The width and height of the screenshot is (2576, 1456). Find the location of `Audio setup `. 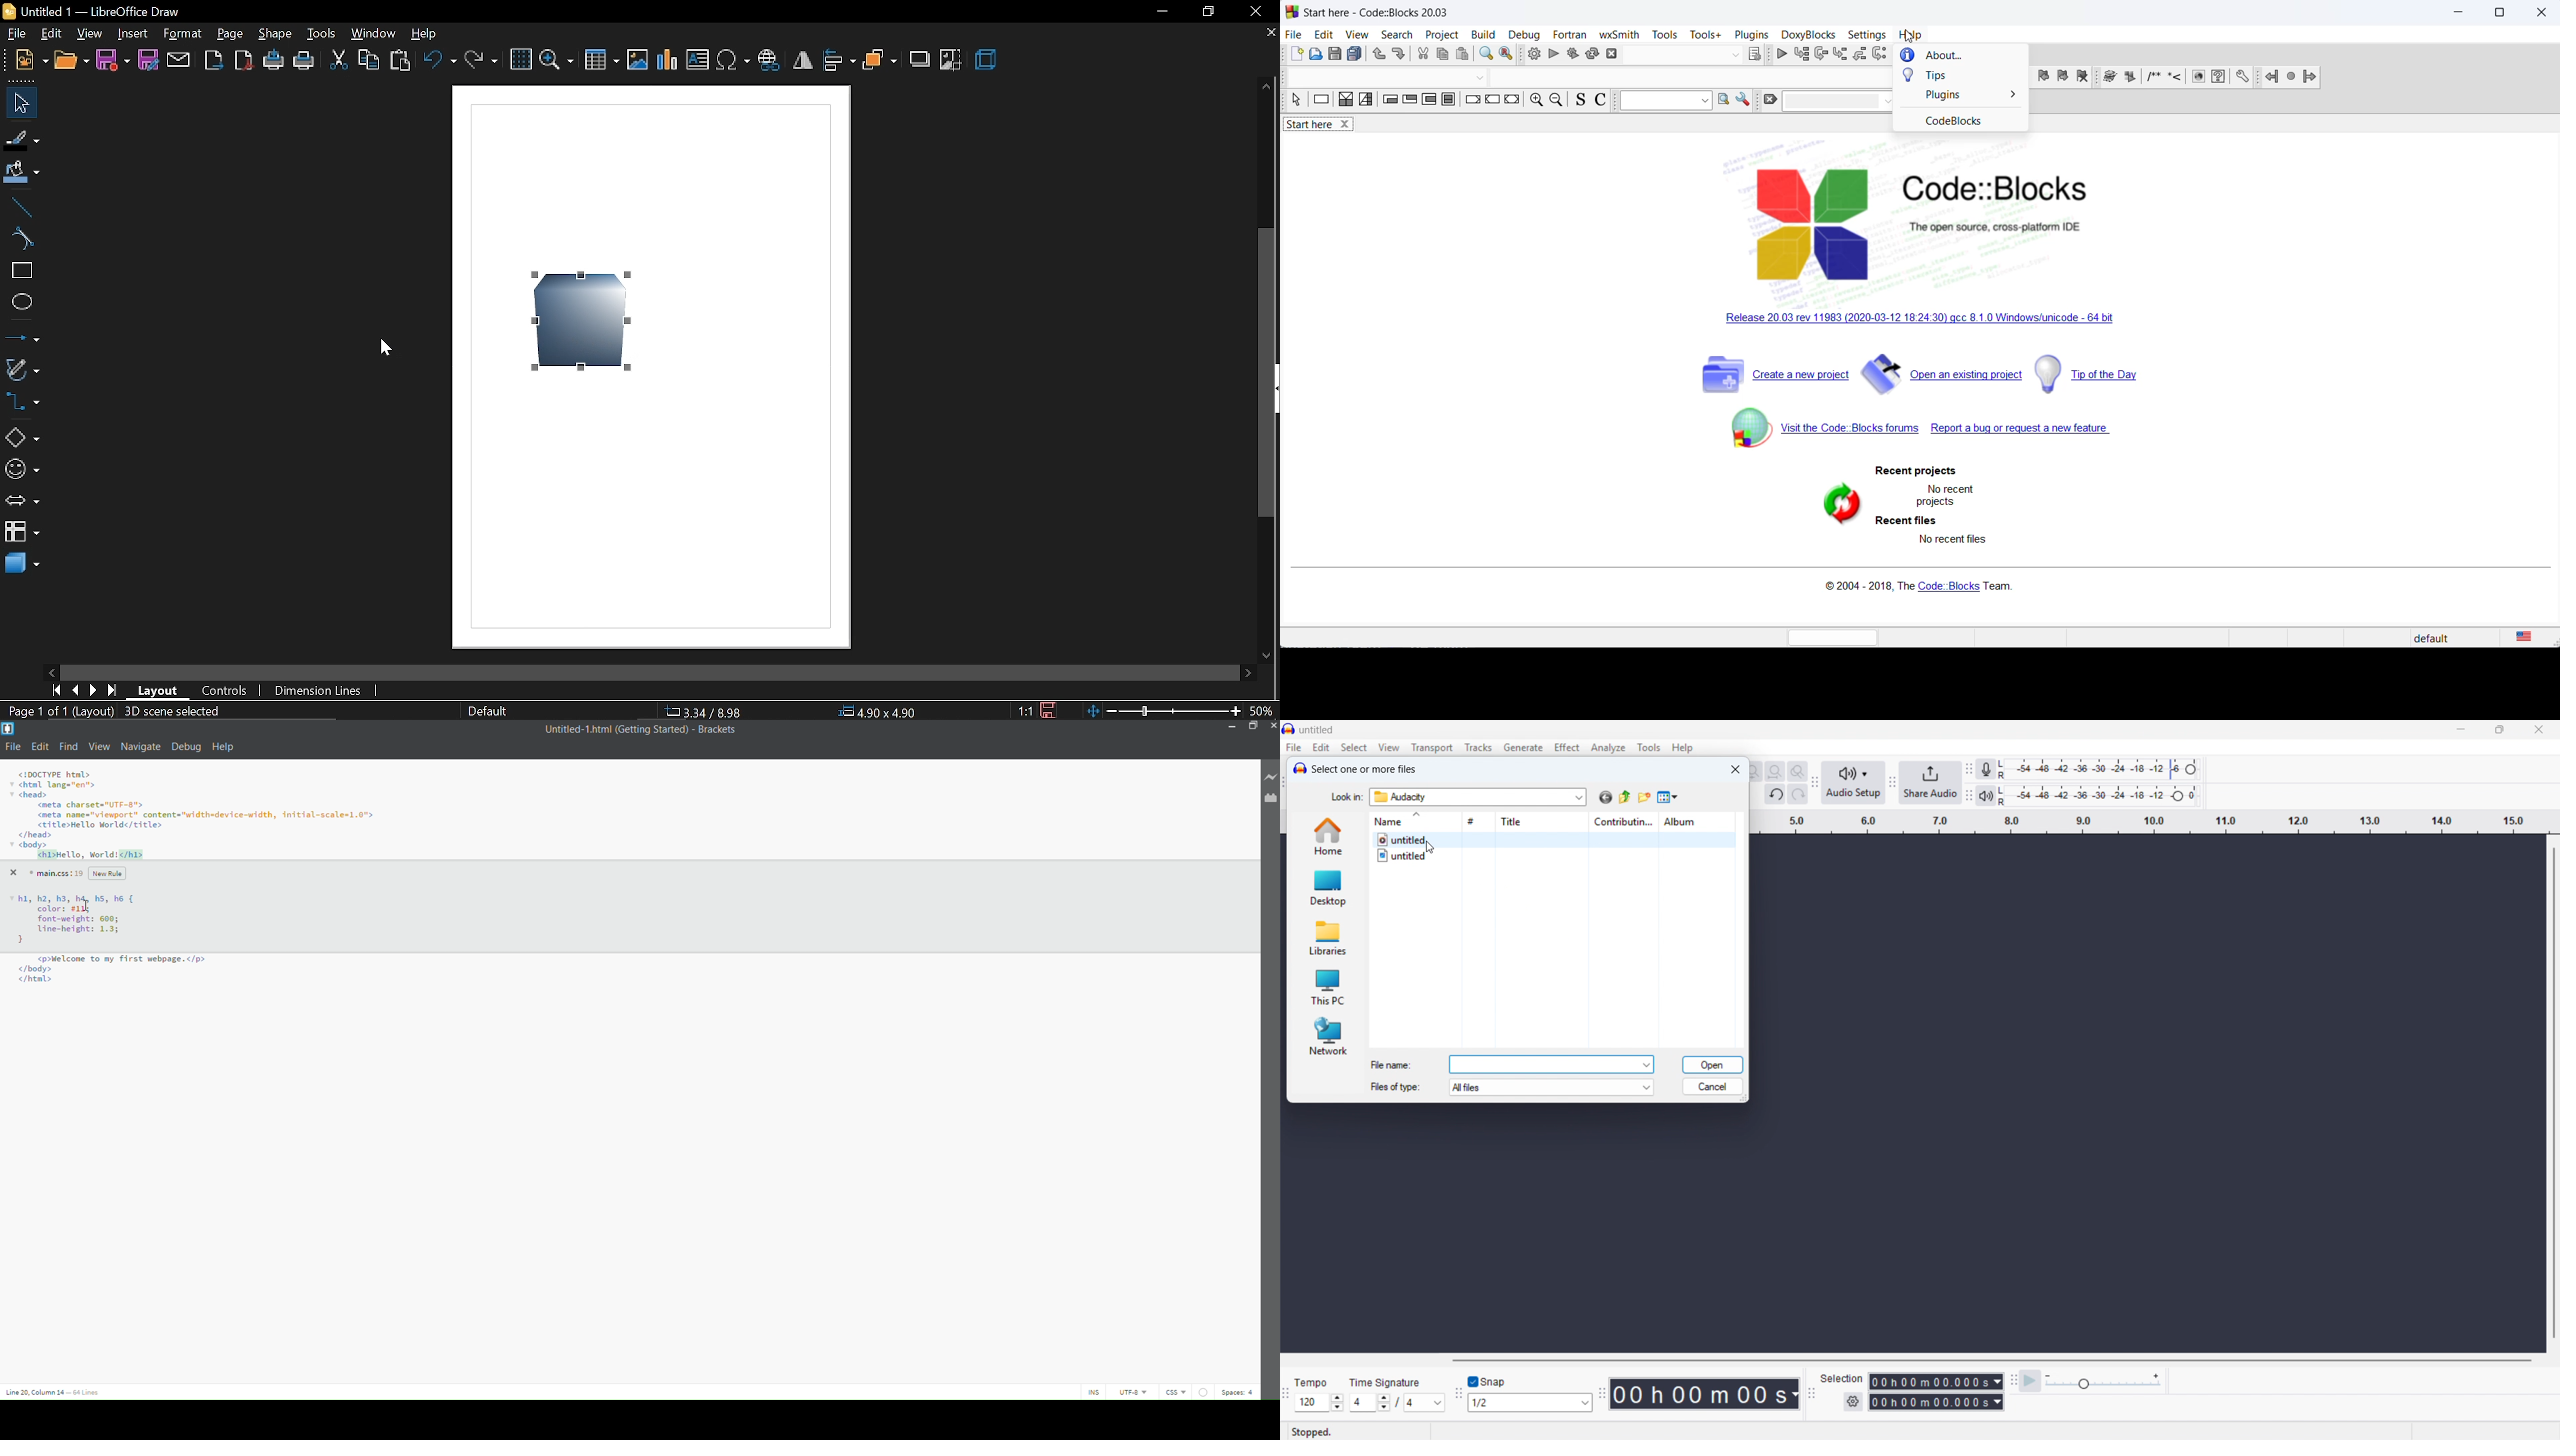

Audio setup  is located at coordinates (1853, 783).